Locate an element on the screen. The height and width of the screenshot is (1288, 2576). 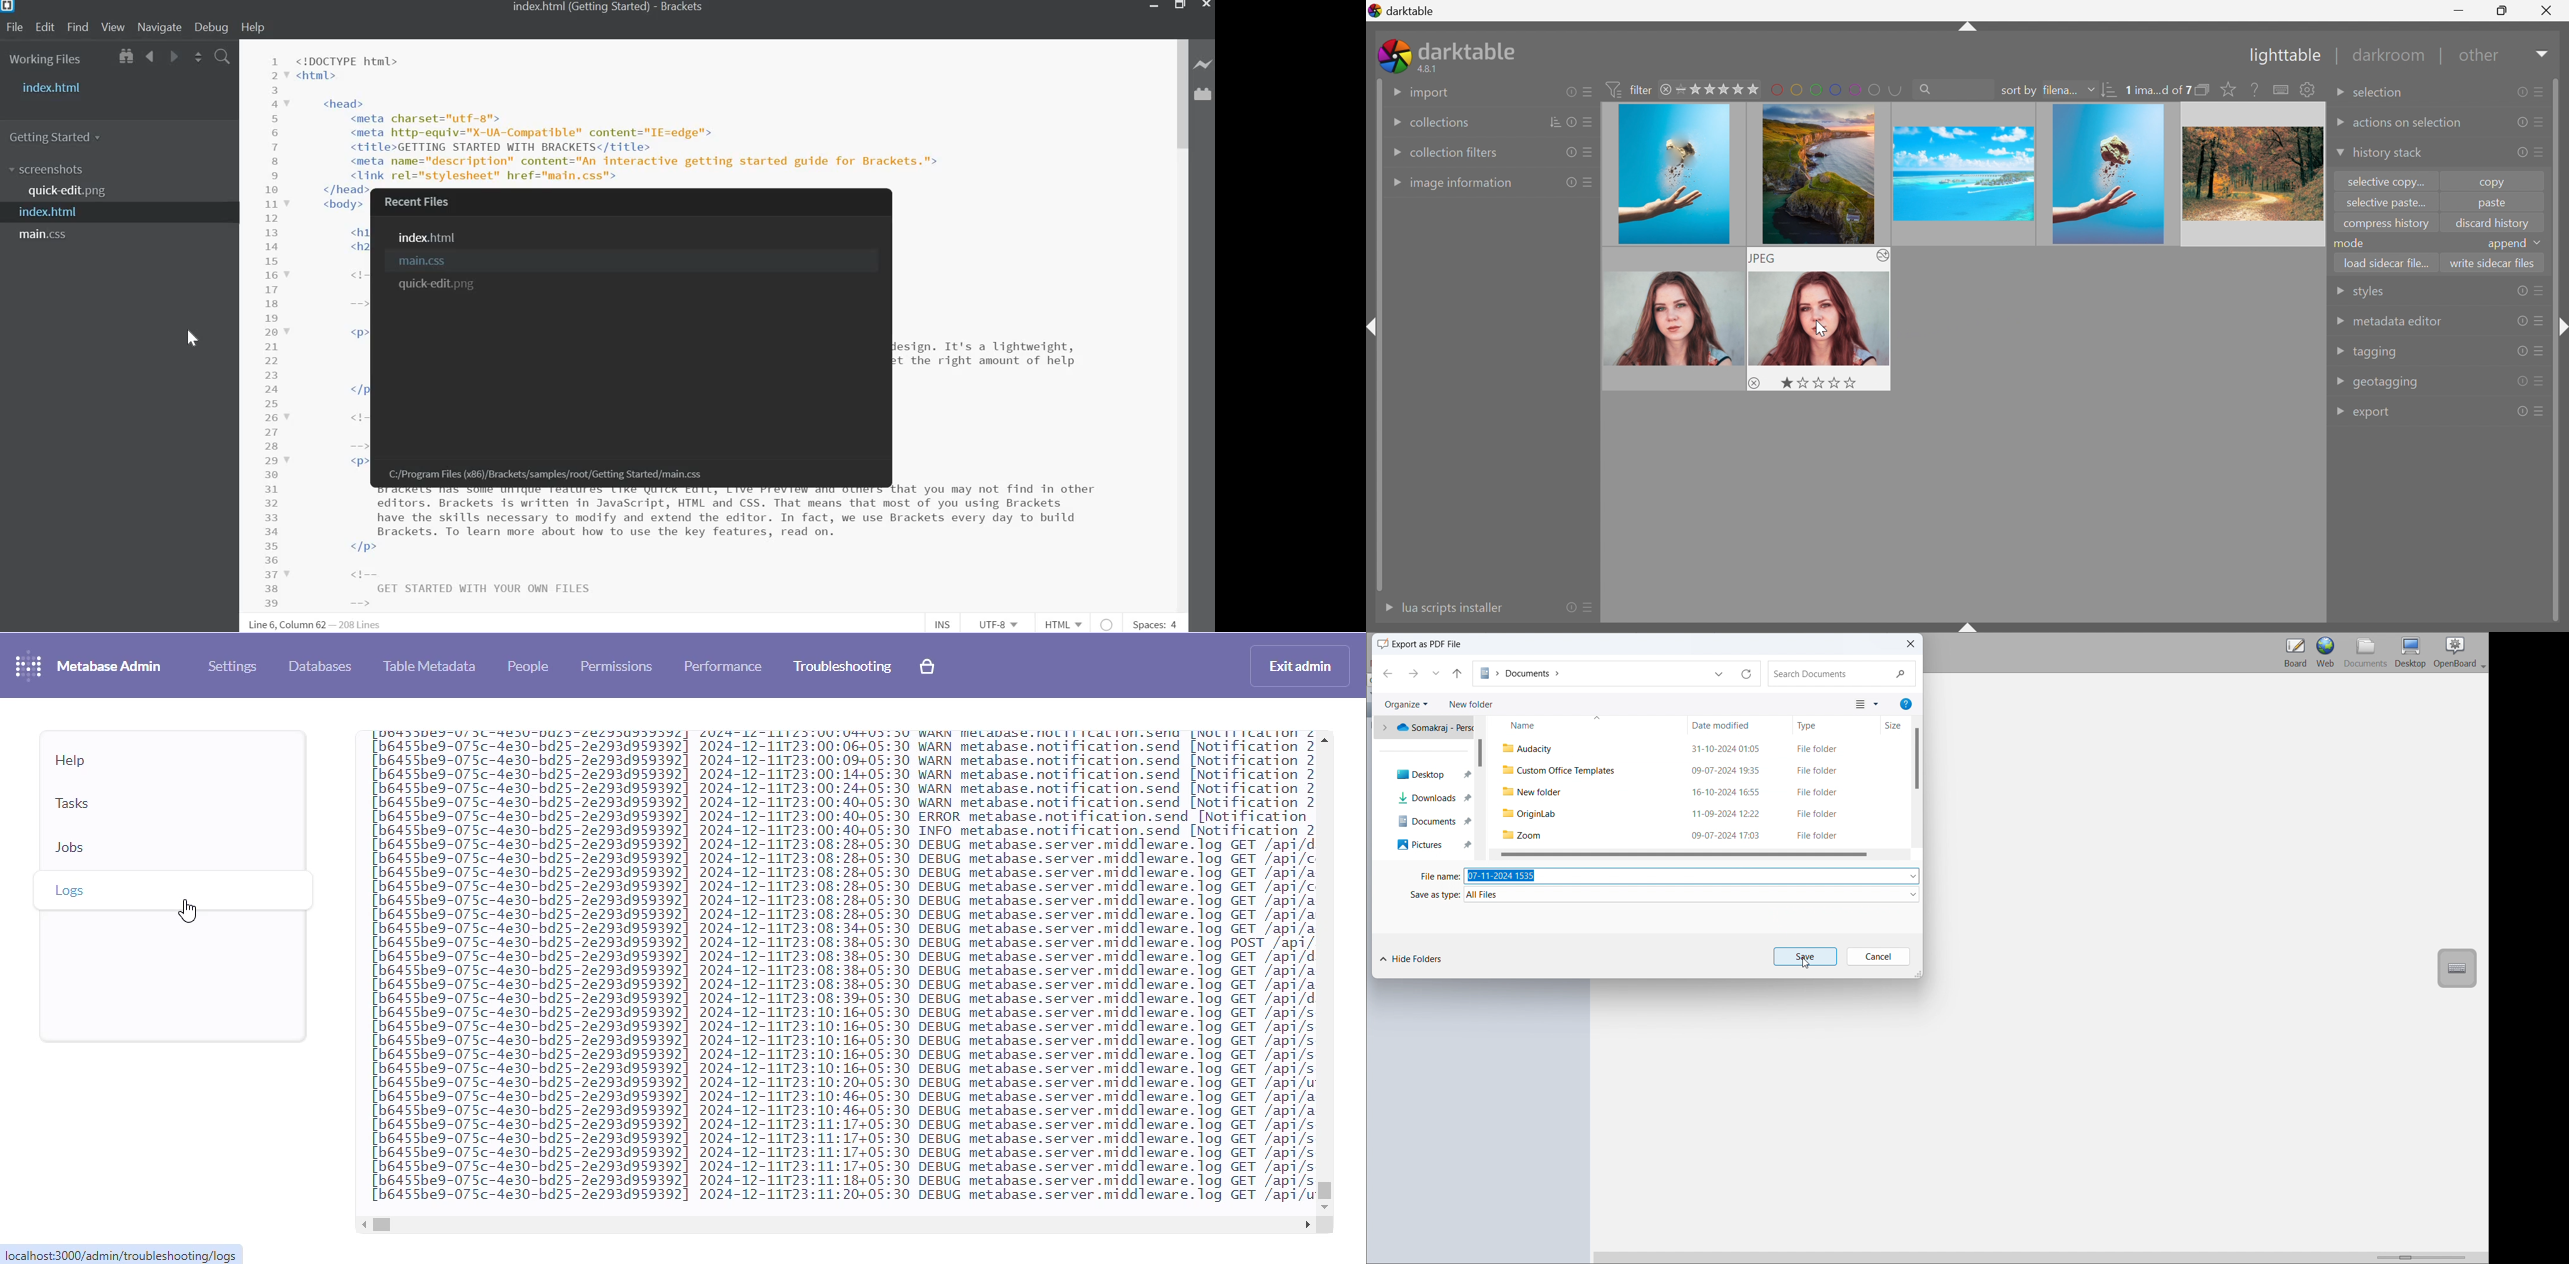
selective paste... is located at coordinates (2384, 204).